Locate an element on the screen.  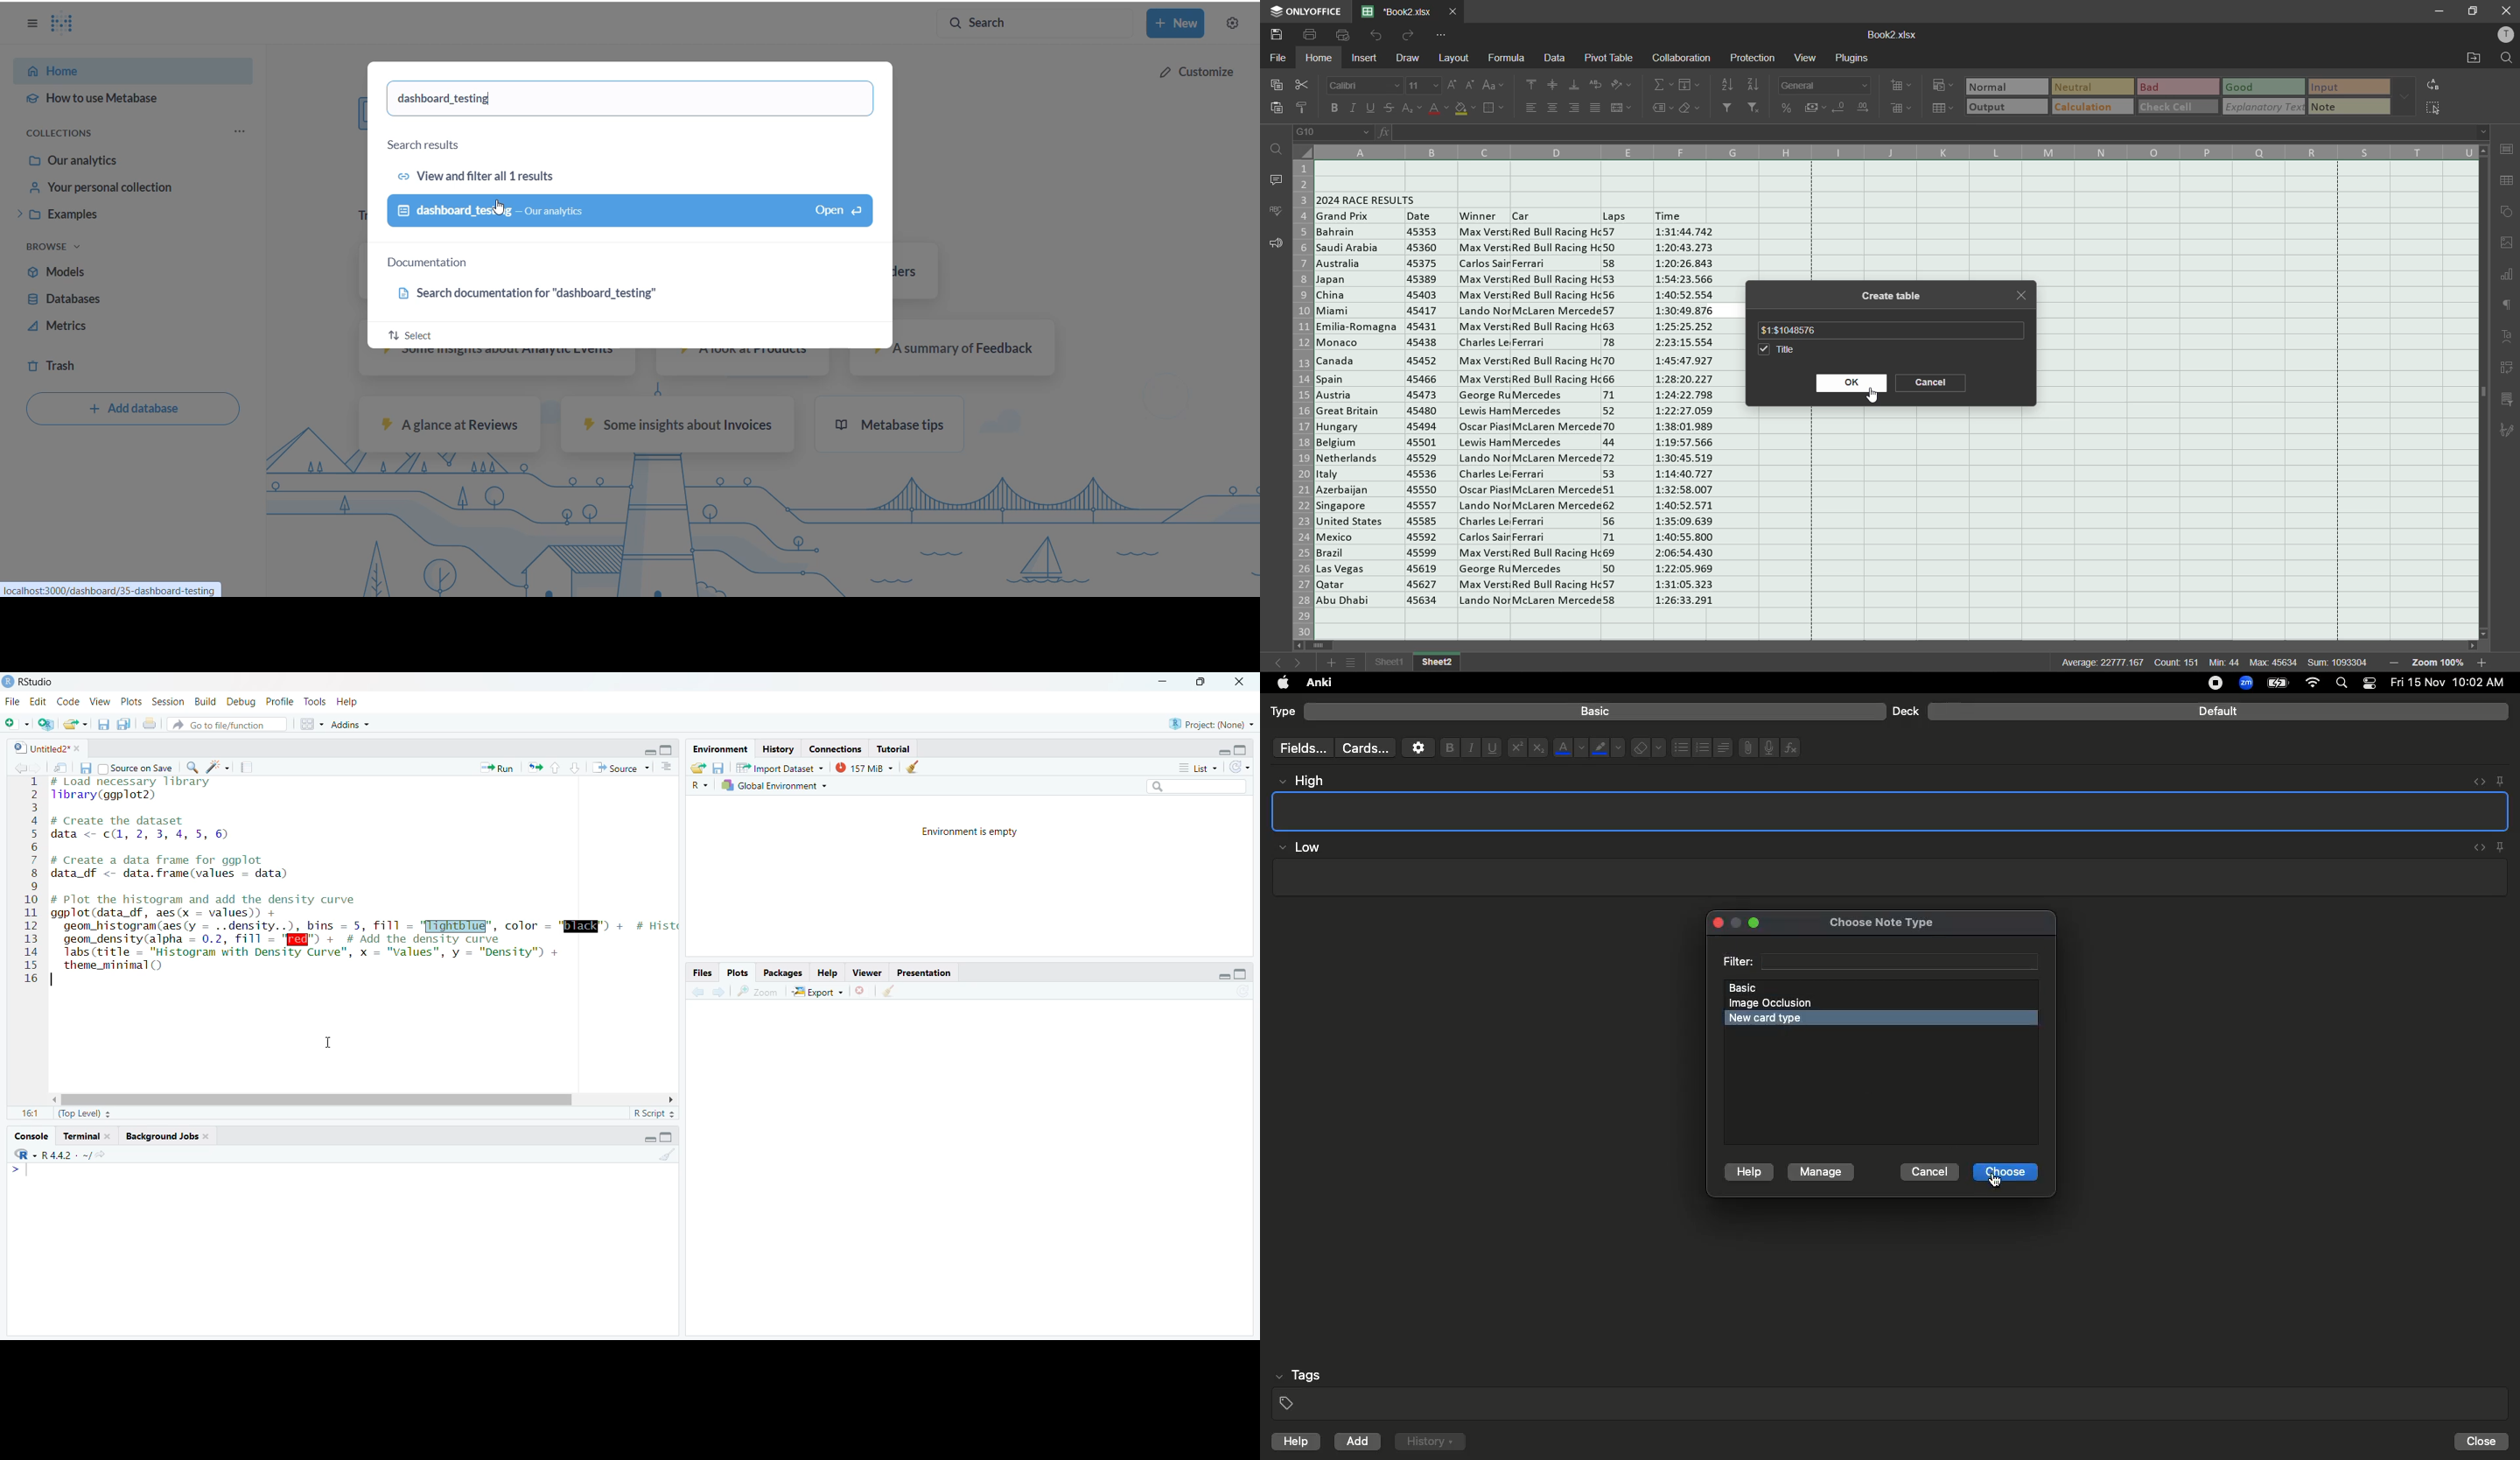
(Top Level) is located at coordinates (84, 1113).